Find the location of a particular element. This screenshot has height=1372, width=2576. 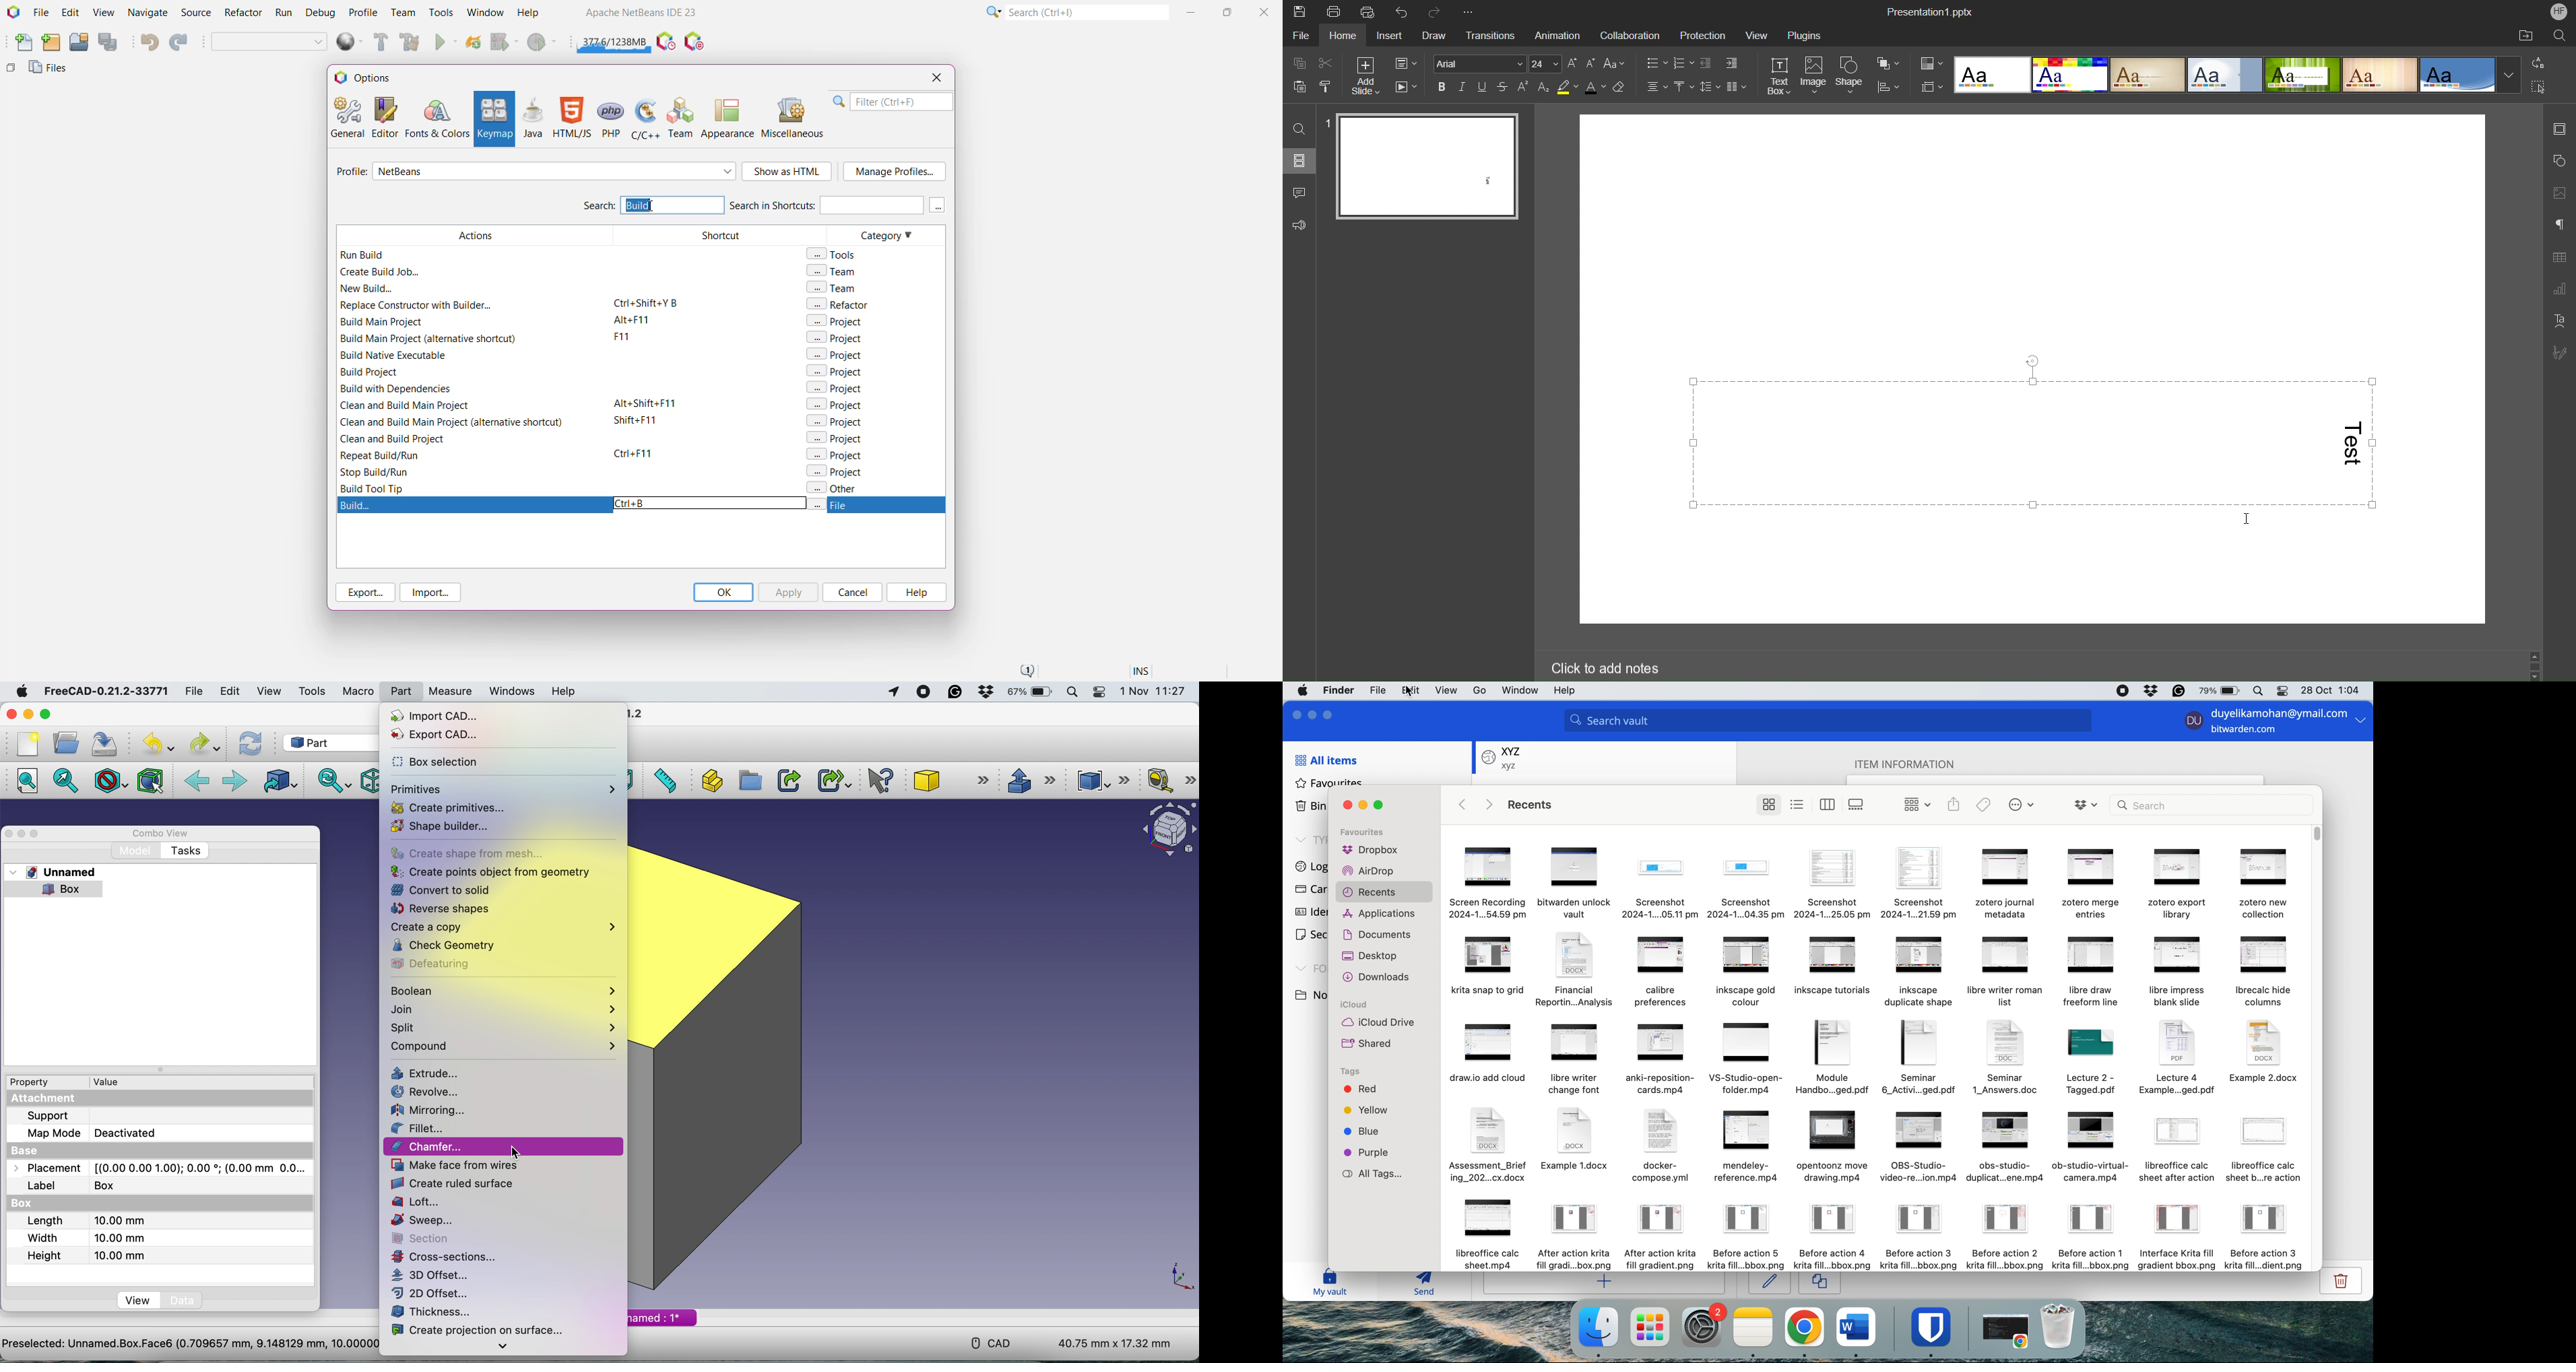

view is located at coordinates (269, 691).